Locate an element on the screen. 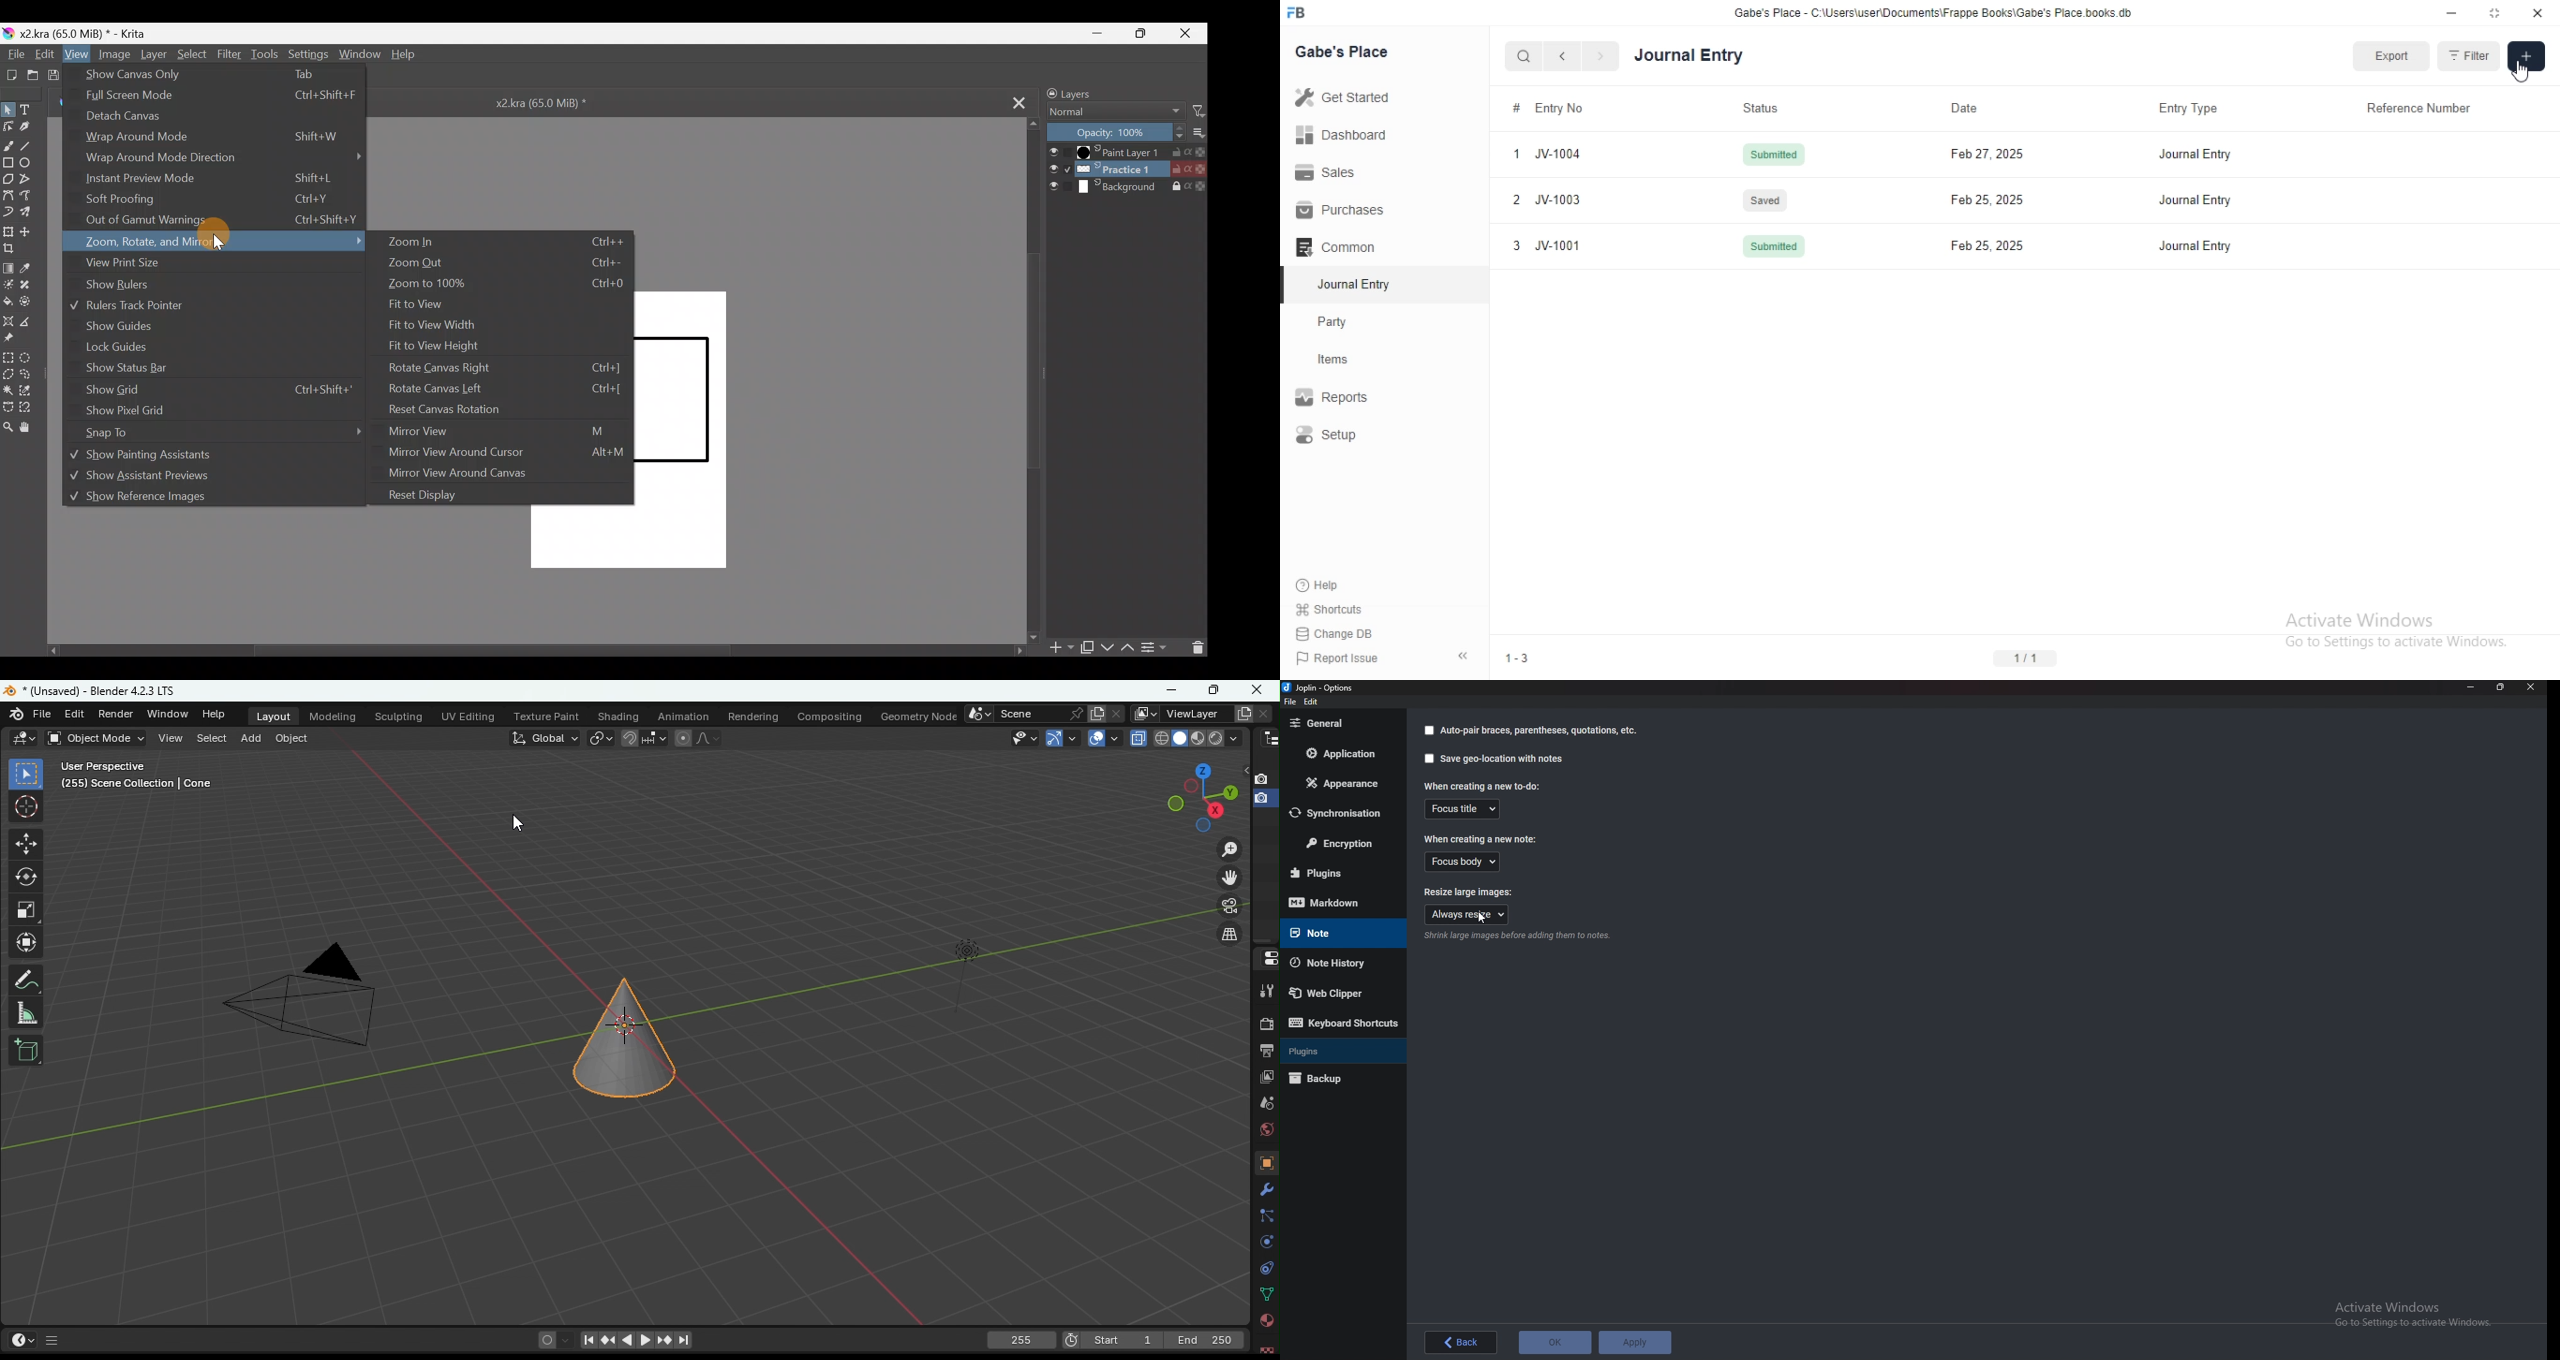 Image resolution: width=2576 pixels, height=1372 pixels. Delete layer/mask is located at coordinates (1195, 647).